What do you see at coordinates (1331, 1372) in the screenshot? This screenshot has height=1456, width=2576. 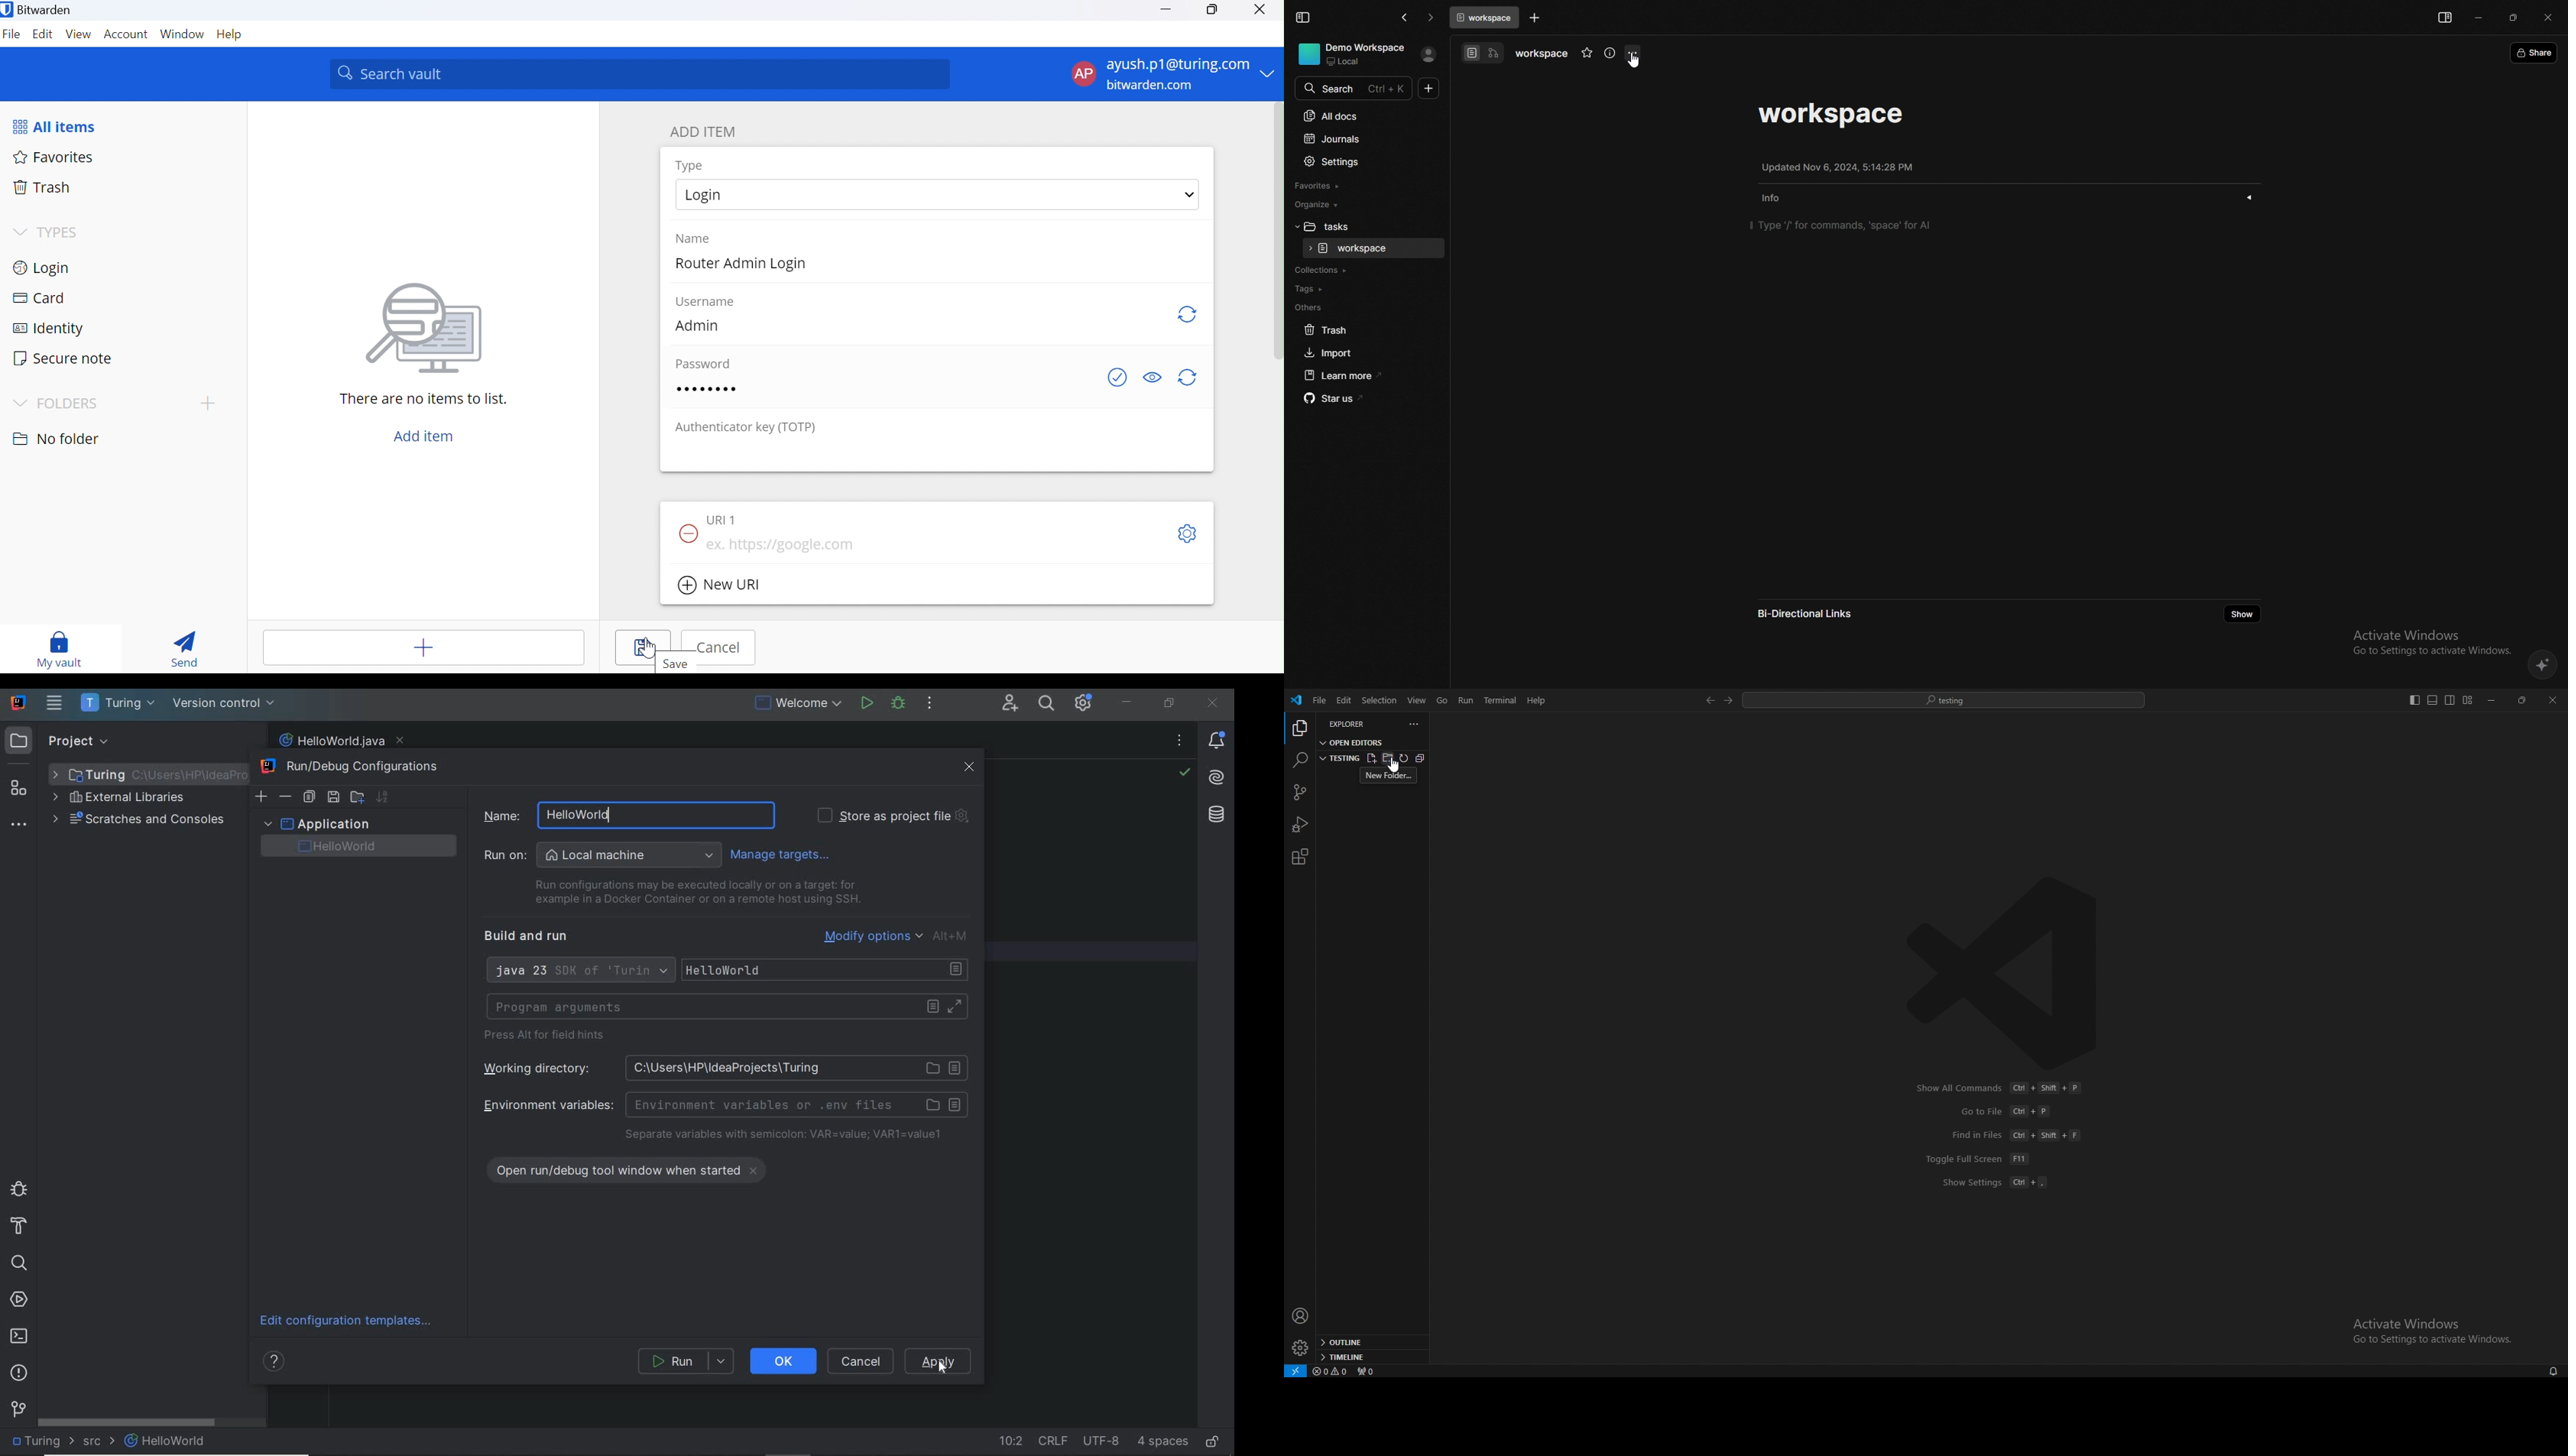 I see `errors` at bounding box center [1331, 1372].